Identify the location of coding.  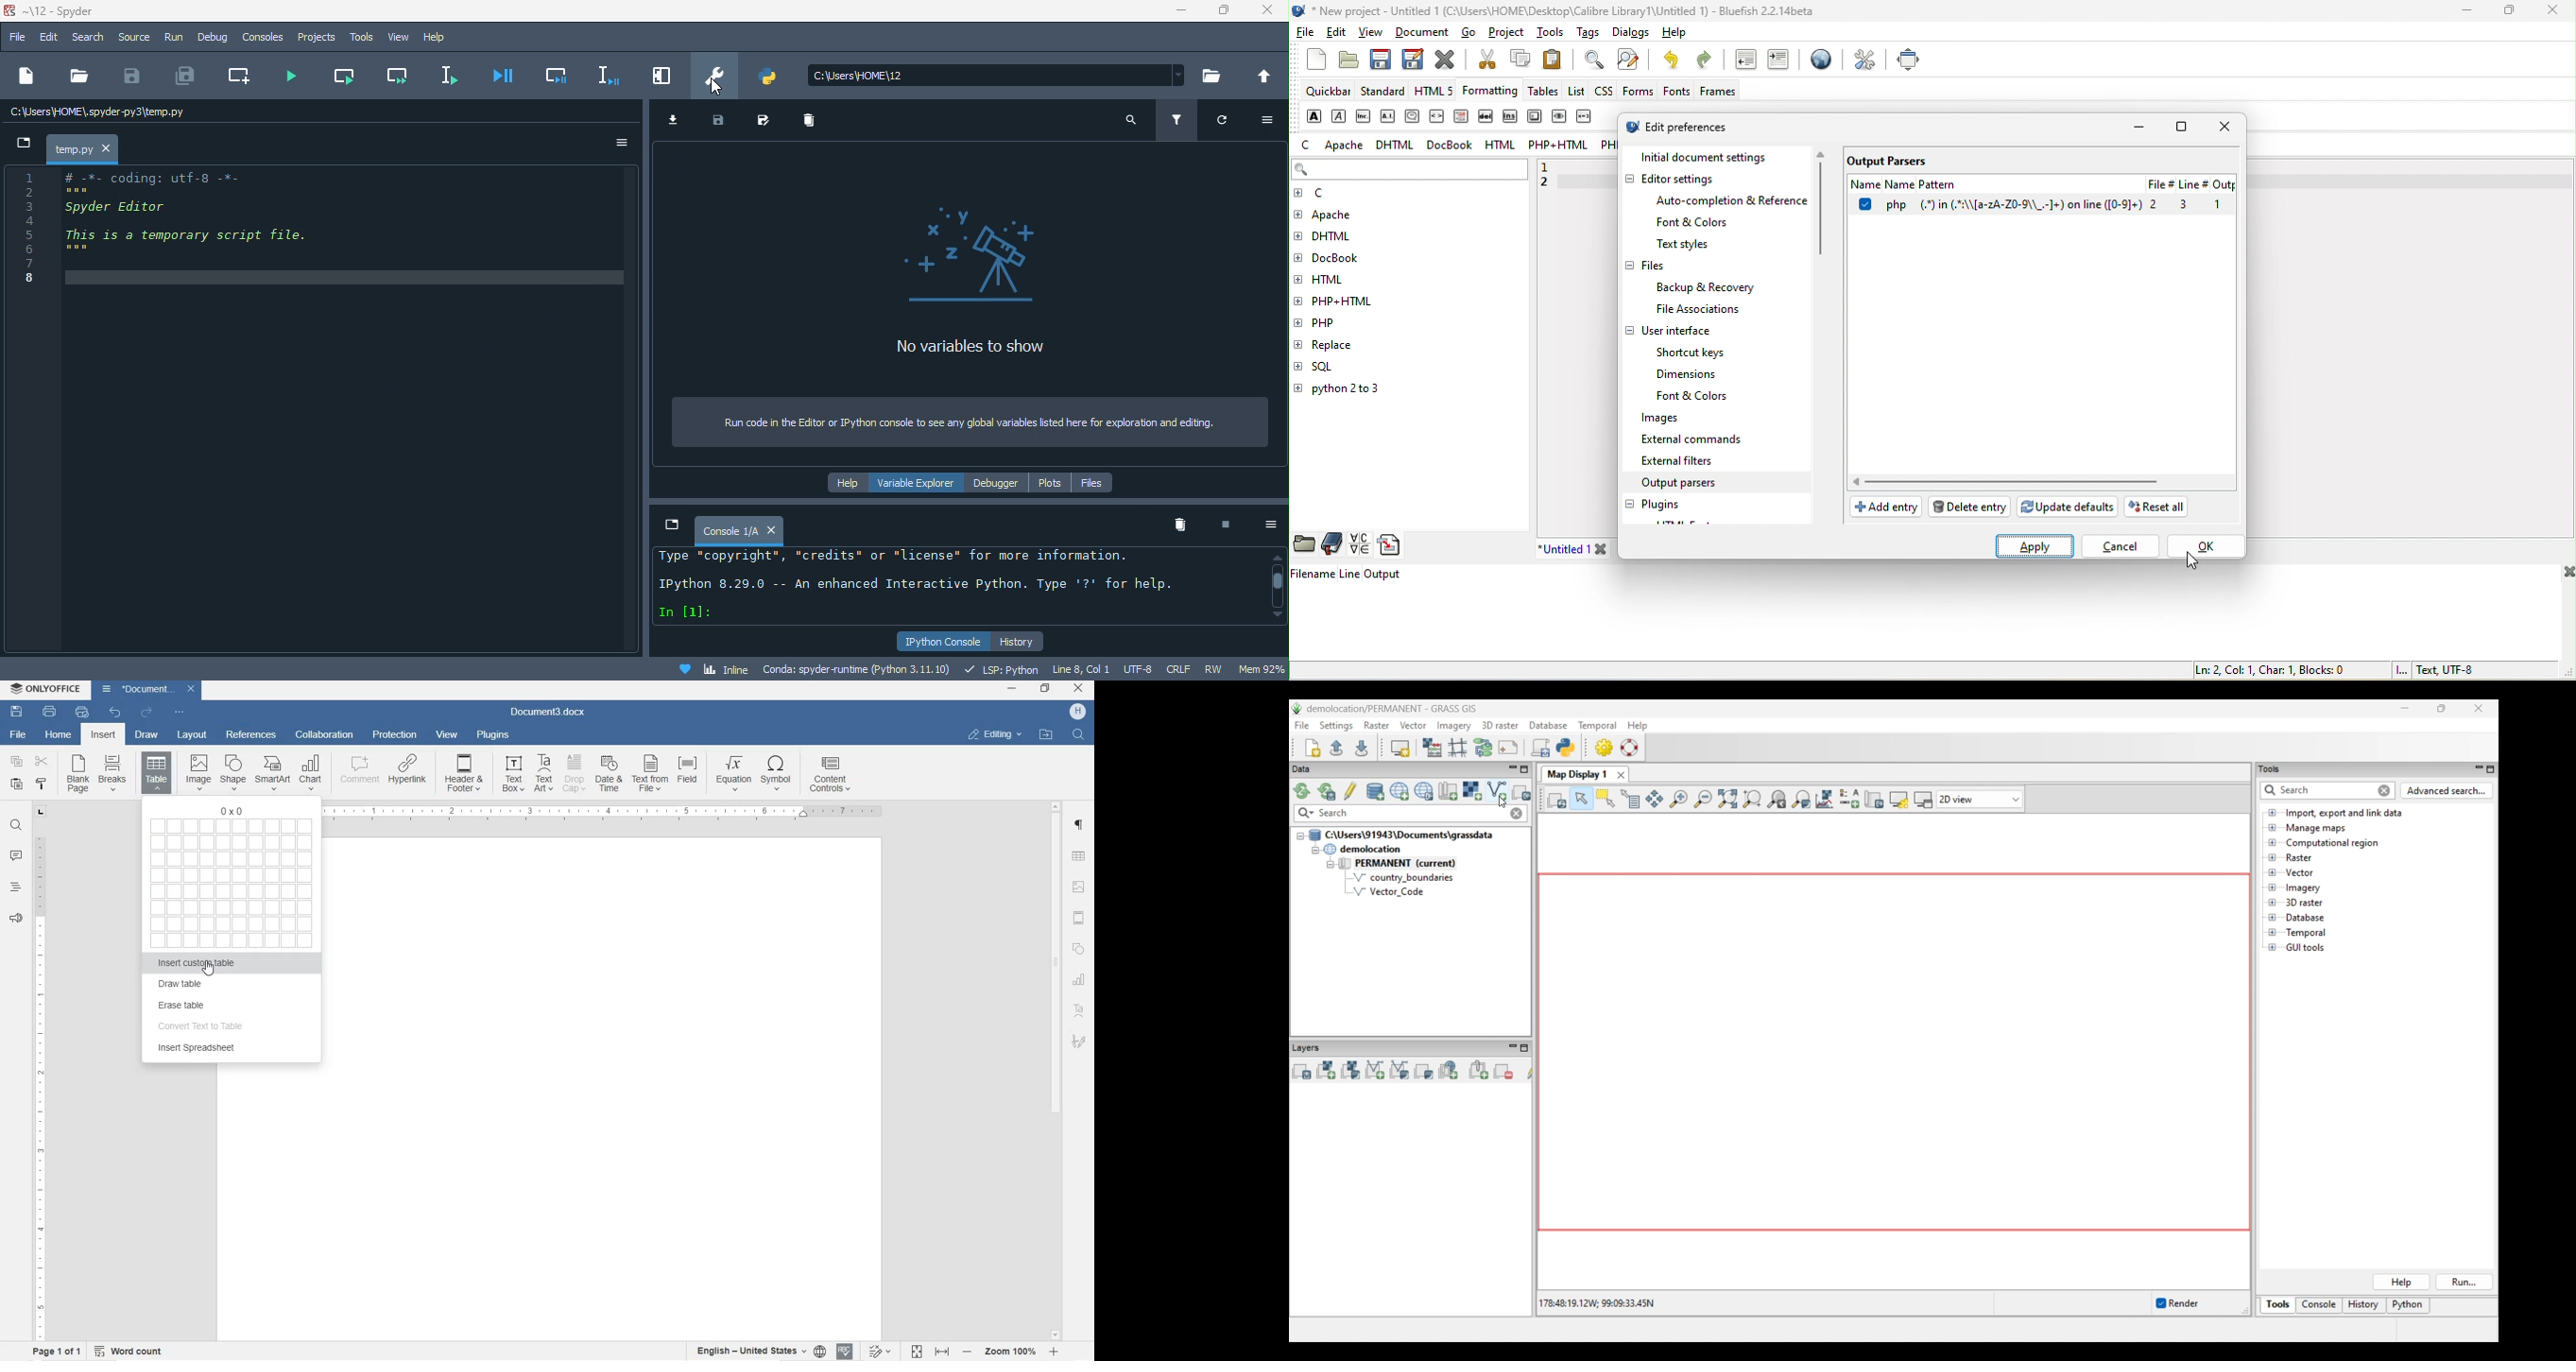
(159, 227).